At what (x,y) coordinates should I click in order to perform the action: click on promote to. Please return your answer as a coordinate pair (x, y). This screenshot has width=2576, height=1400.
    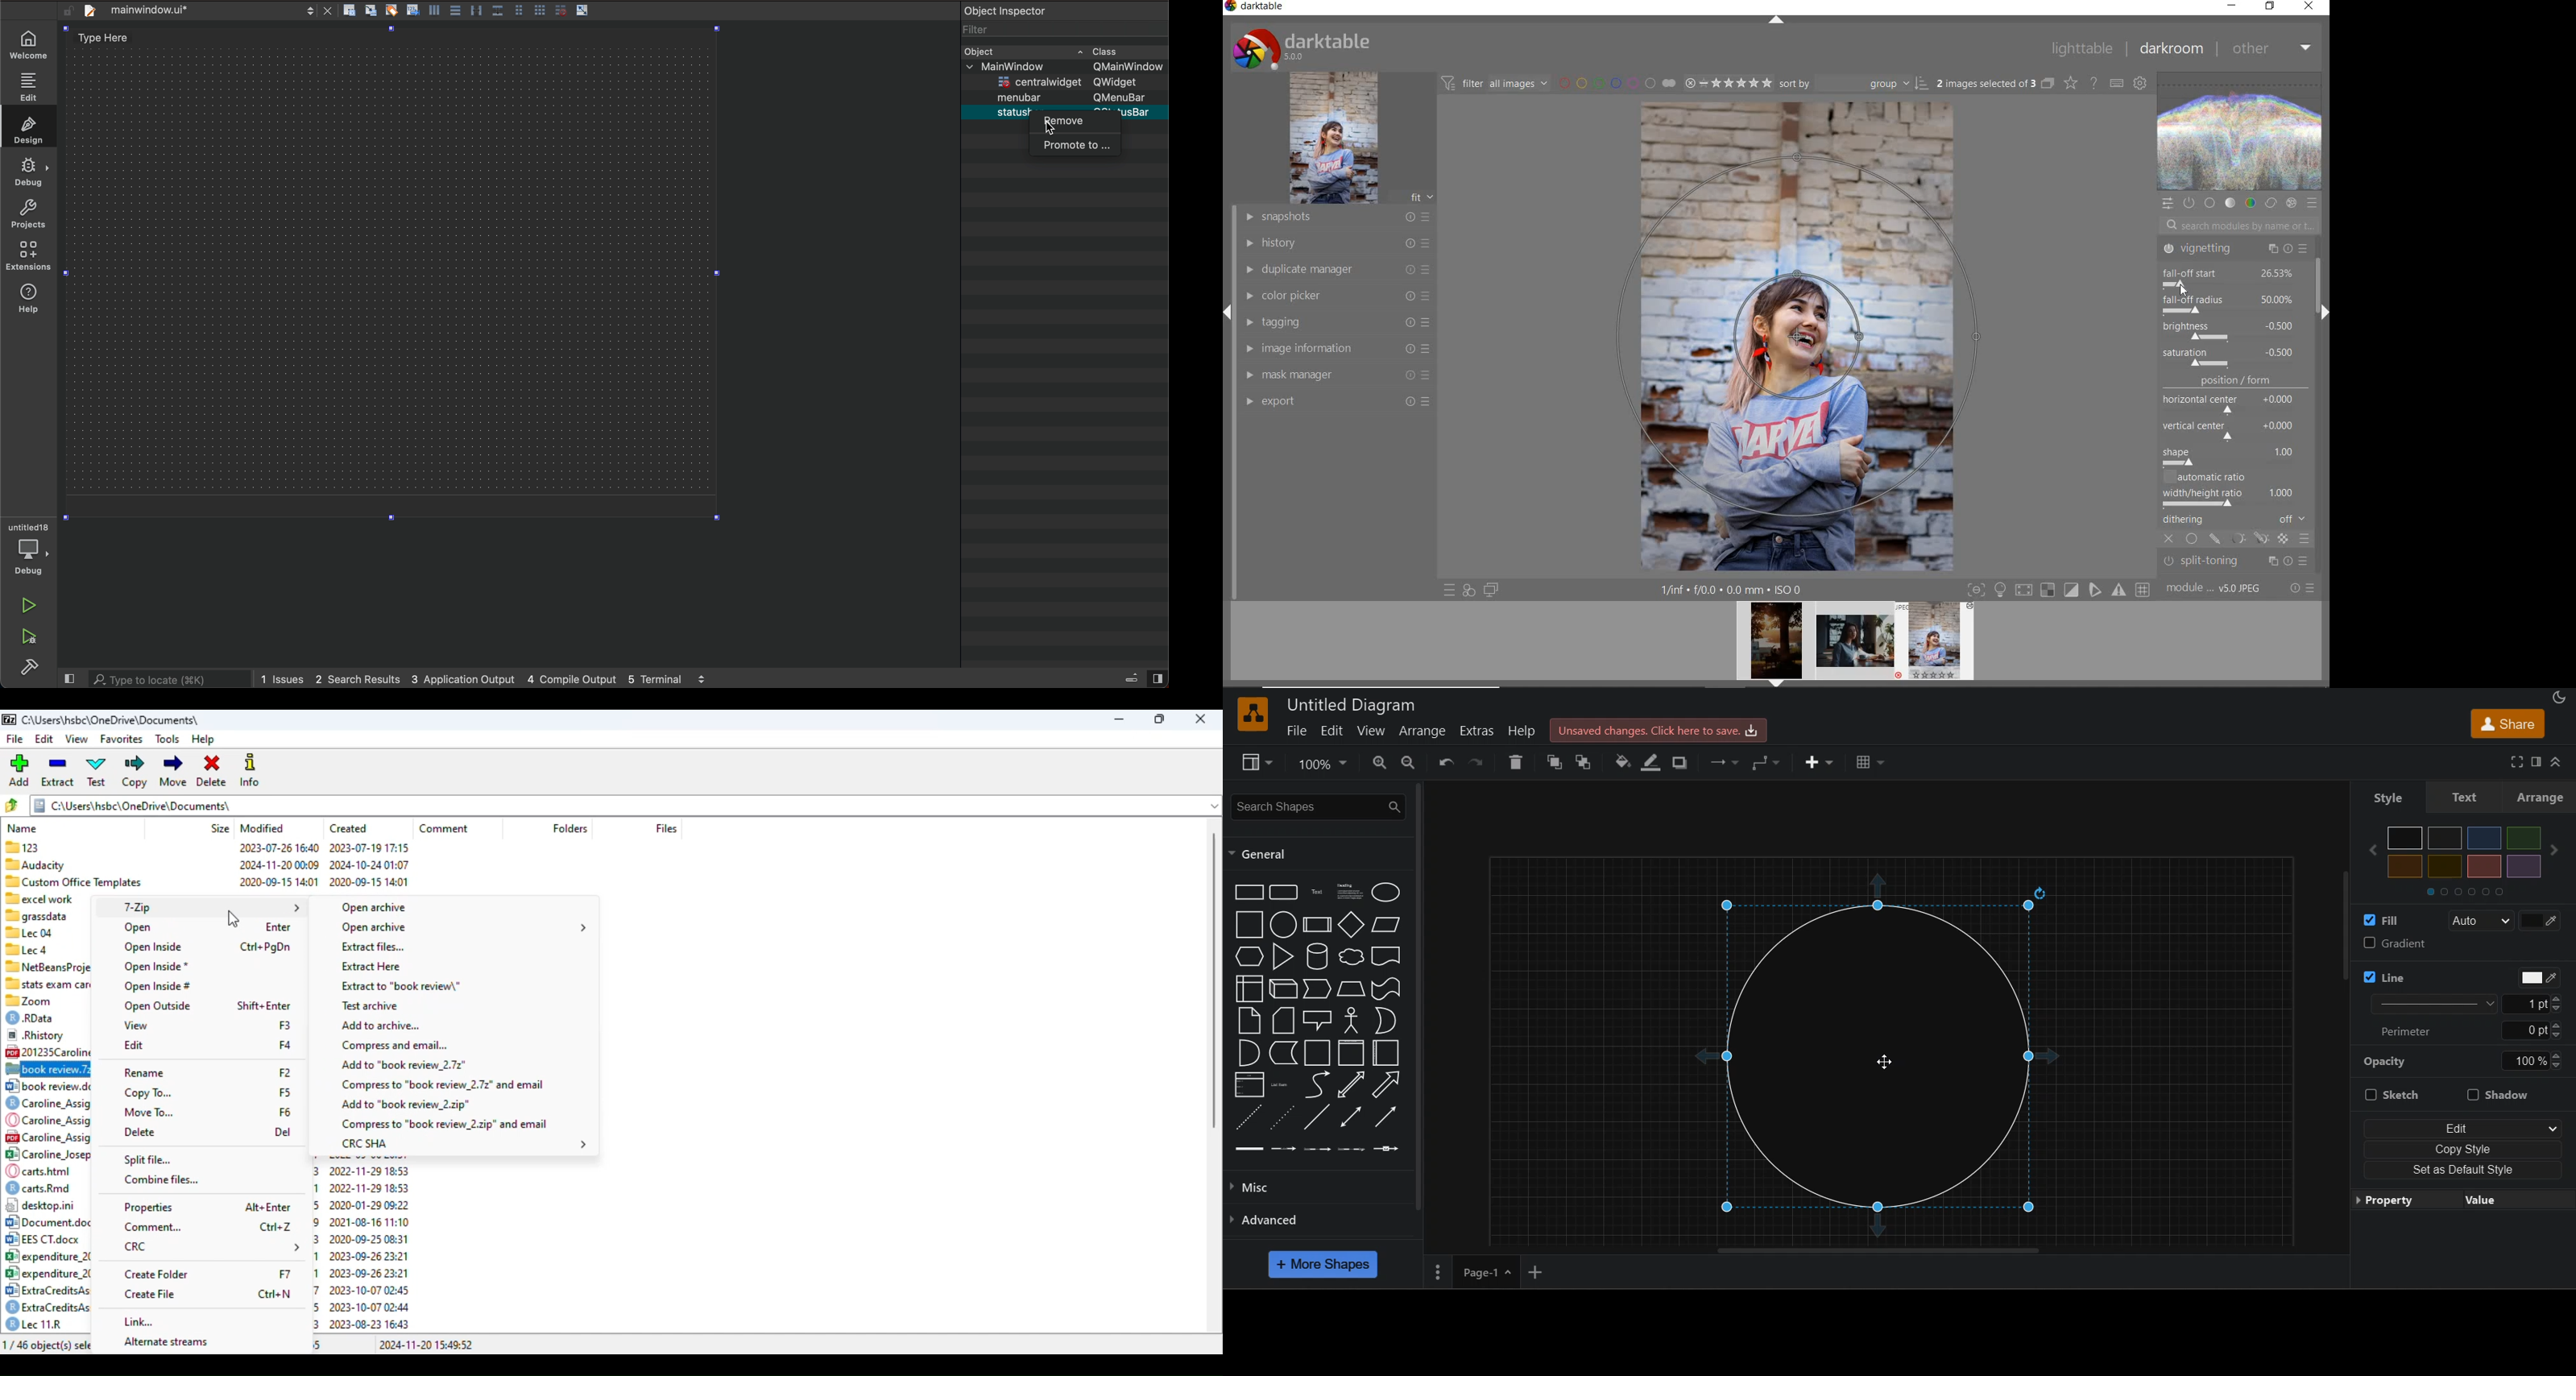
    Looking at the image, I should click on (1080, 143).